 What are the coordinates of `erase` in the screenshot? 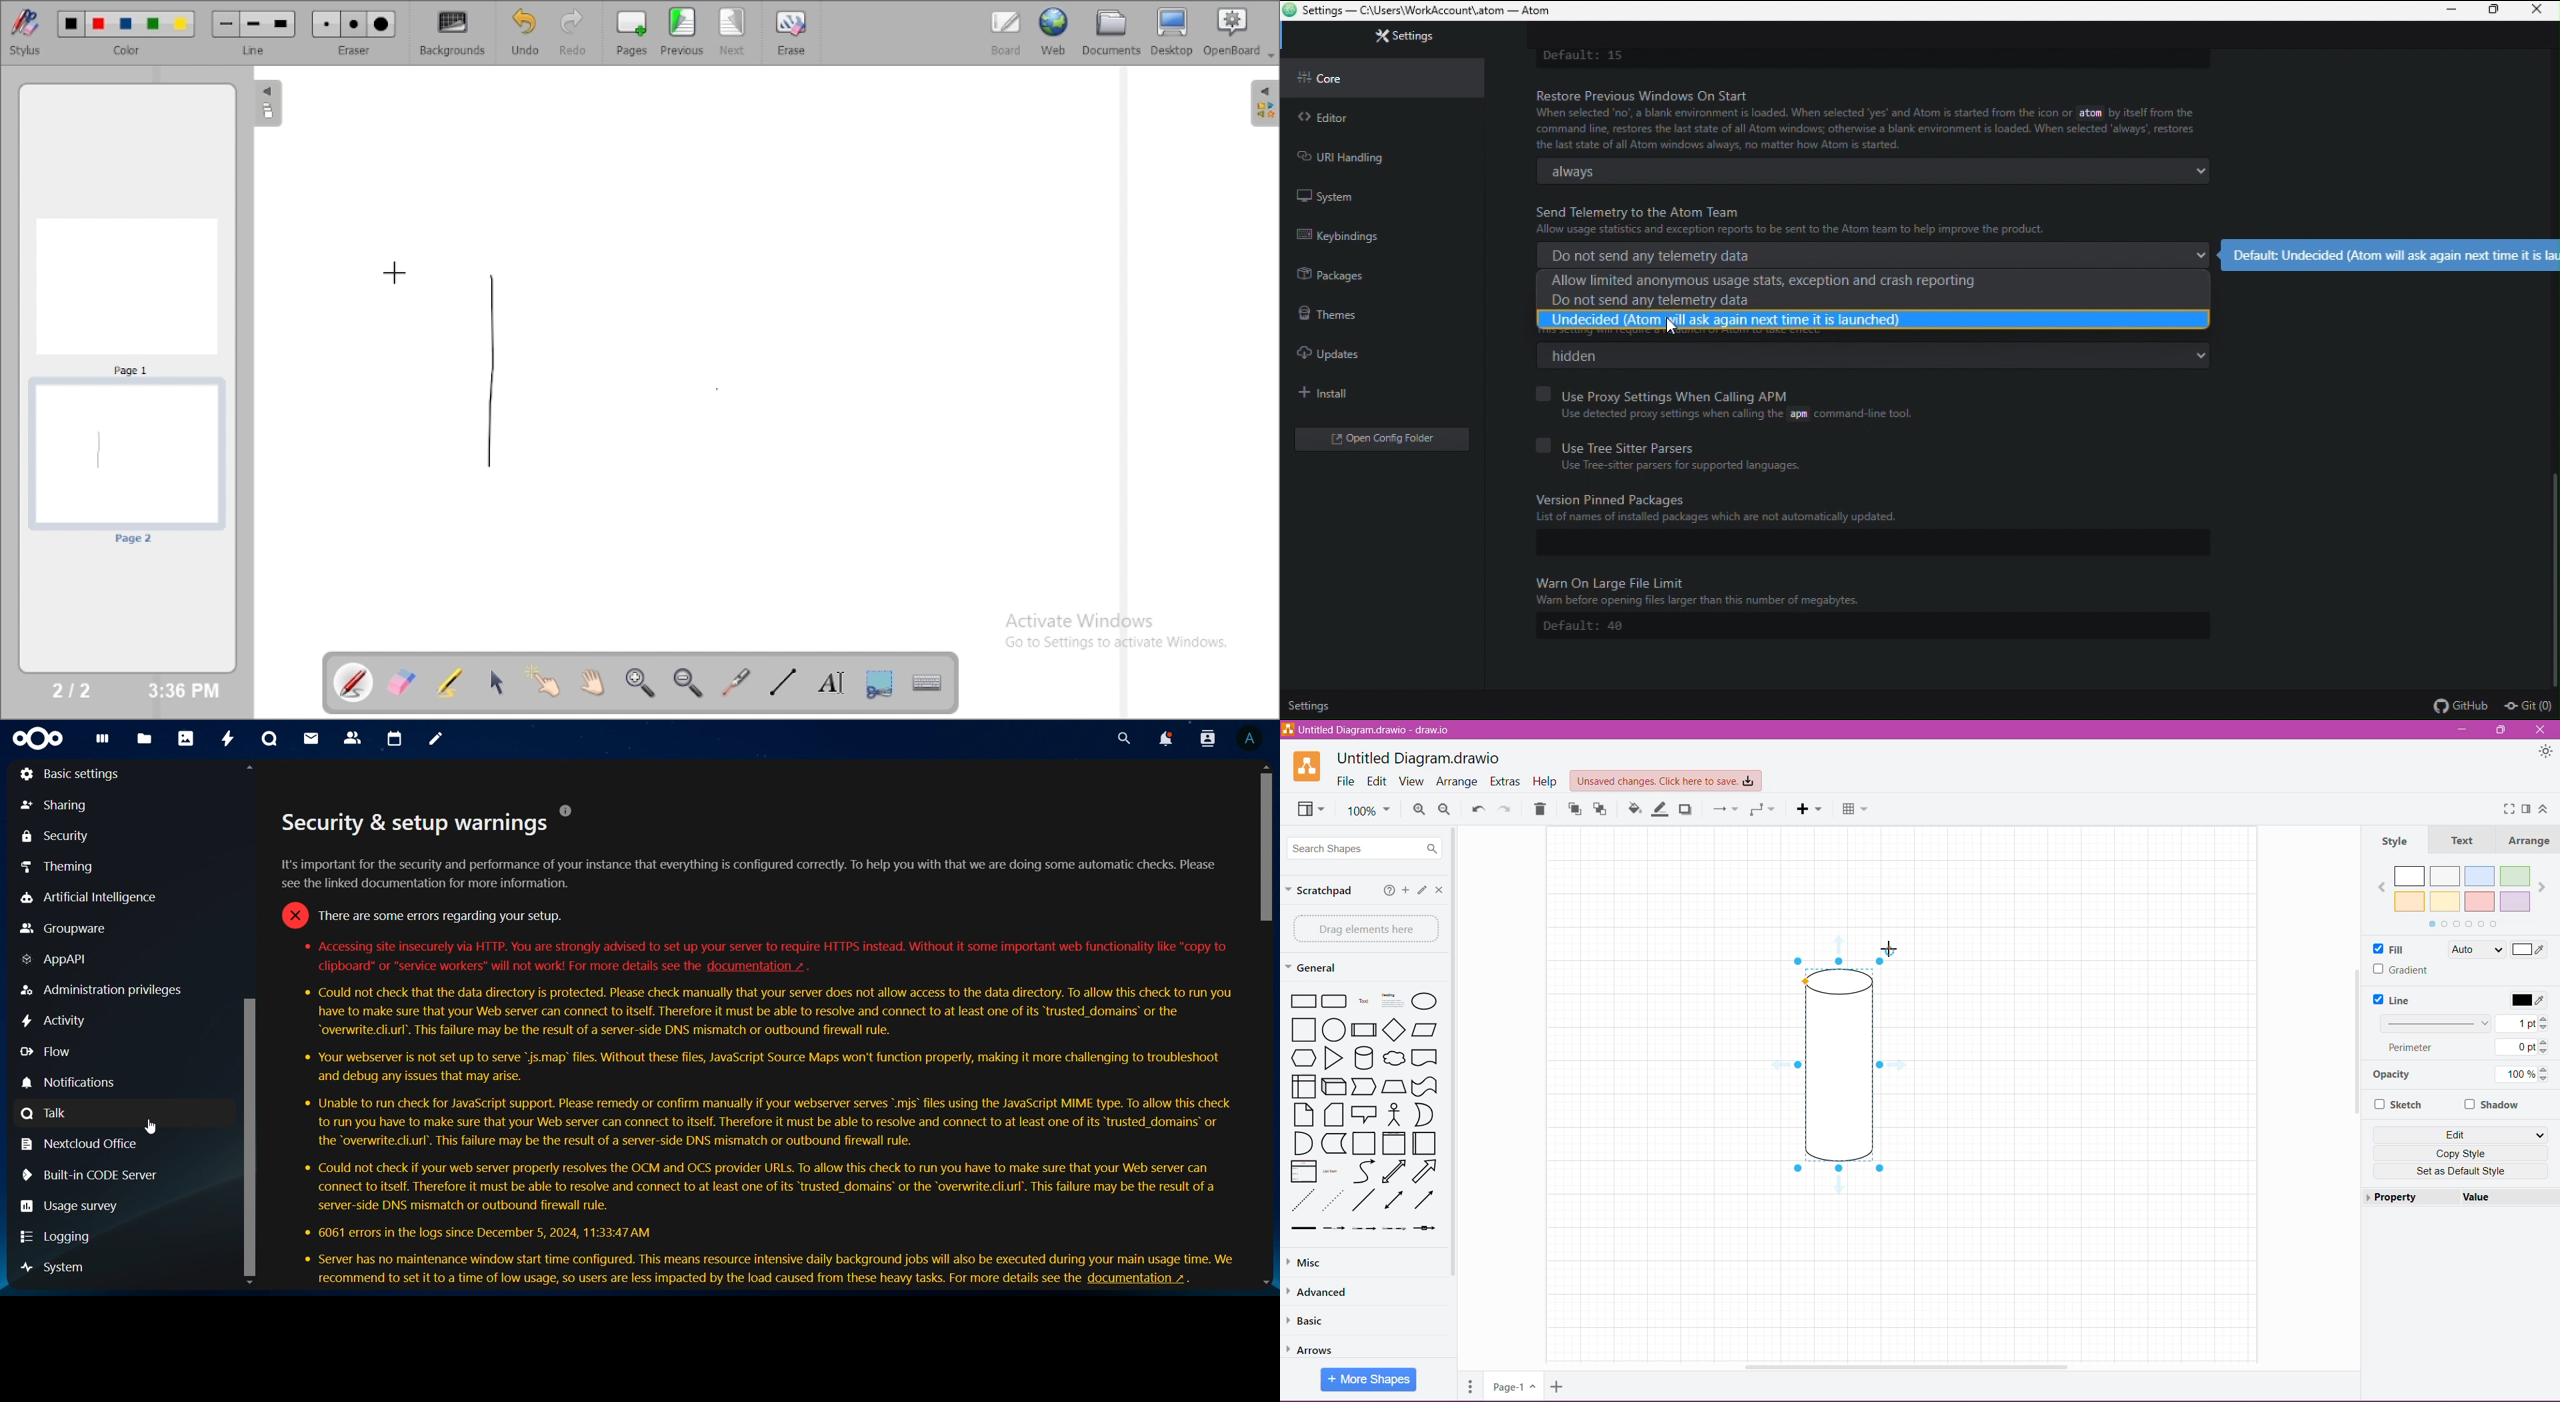 It's located at (790, 32).